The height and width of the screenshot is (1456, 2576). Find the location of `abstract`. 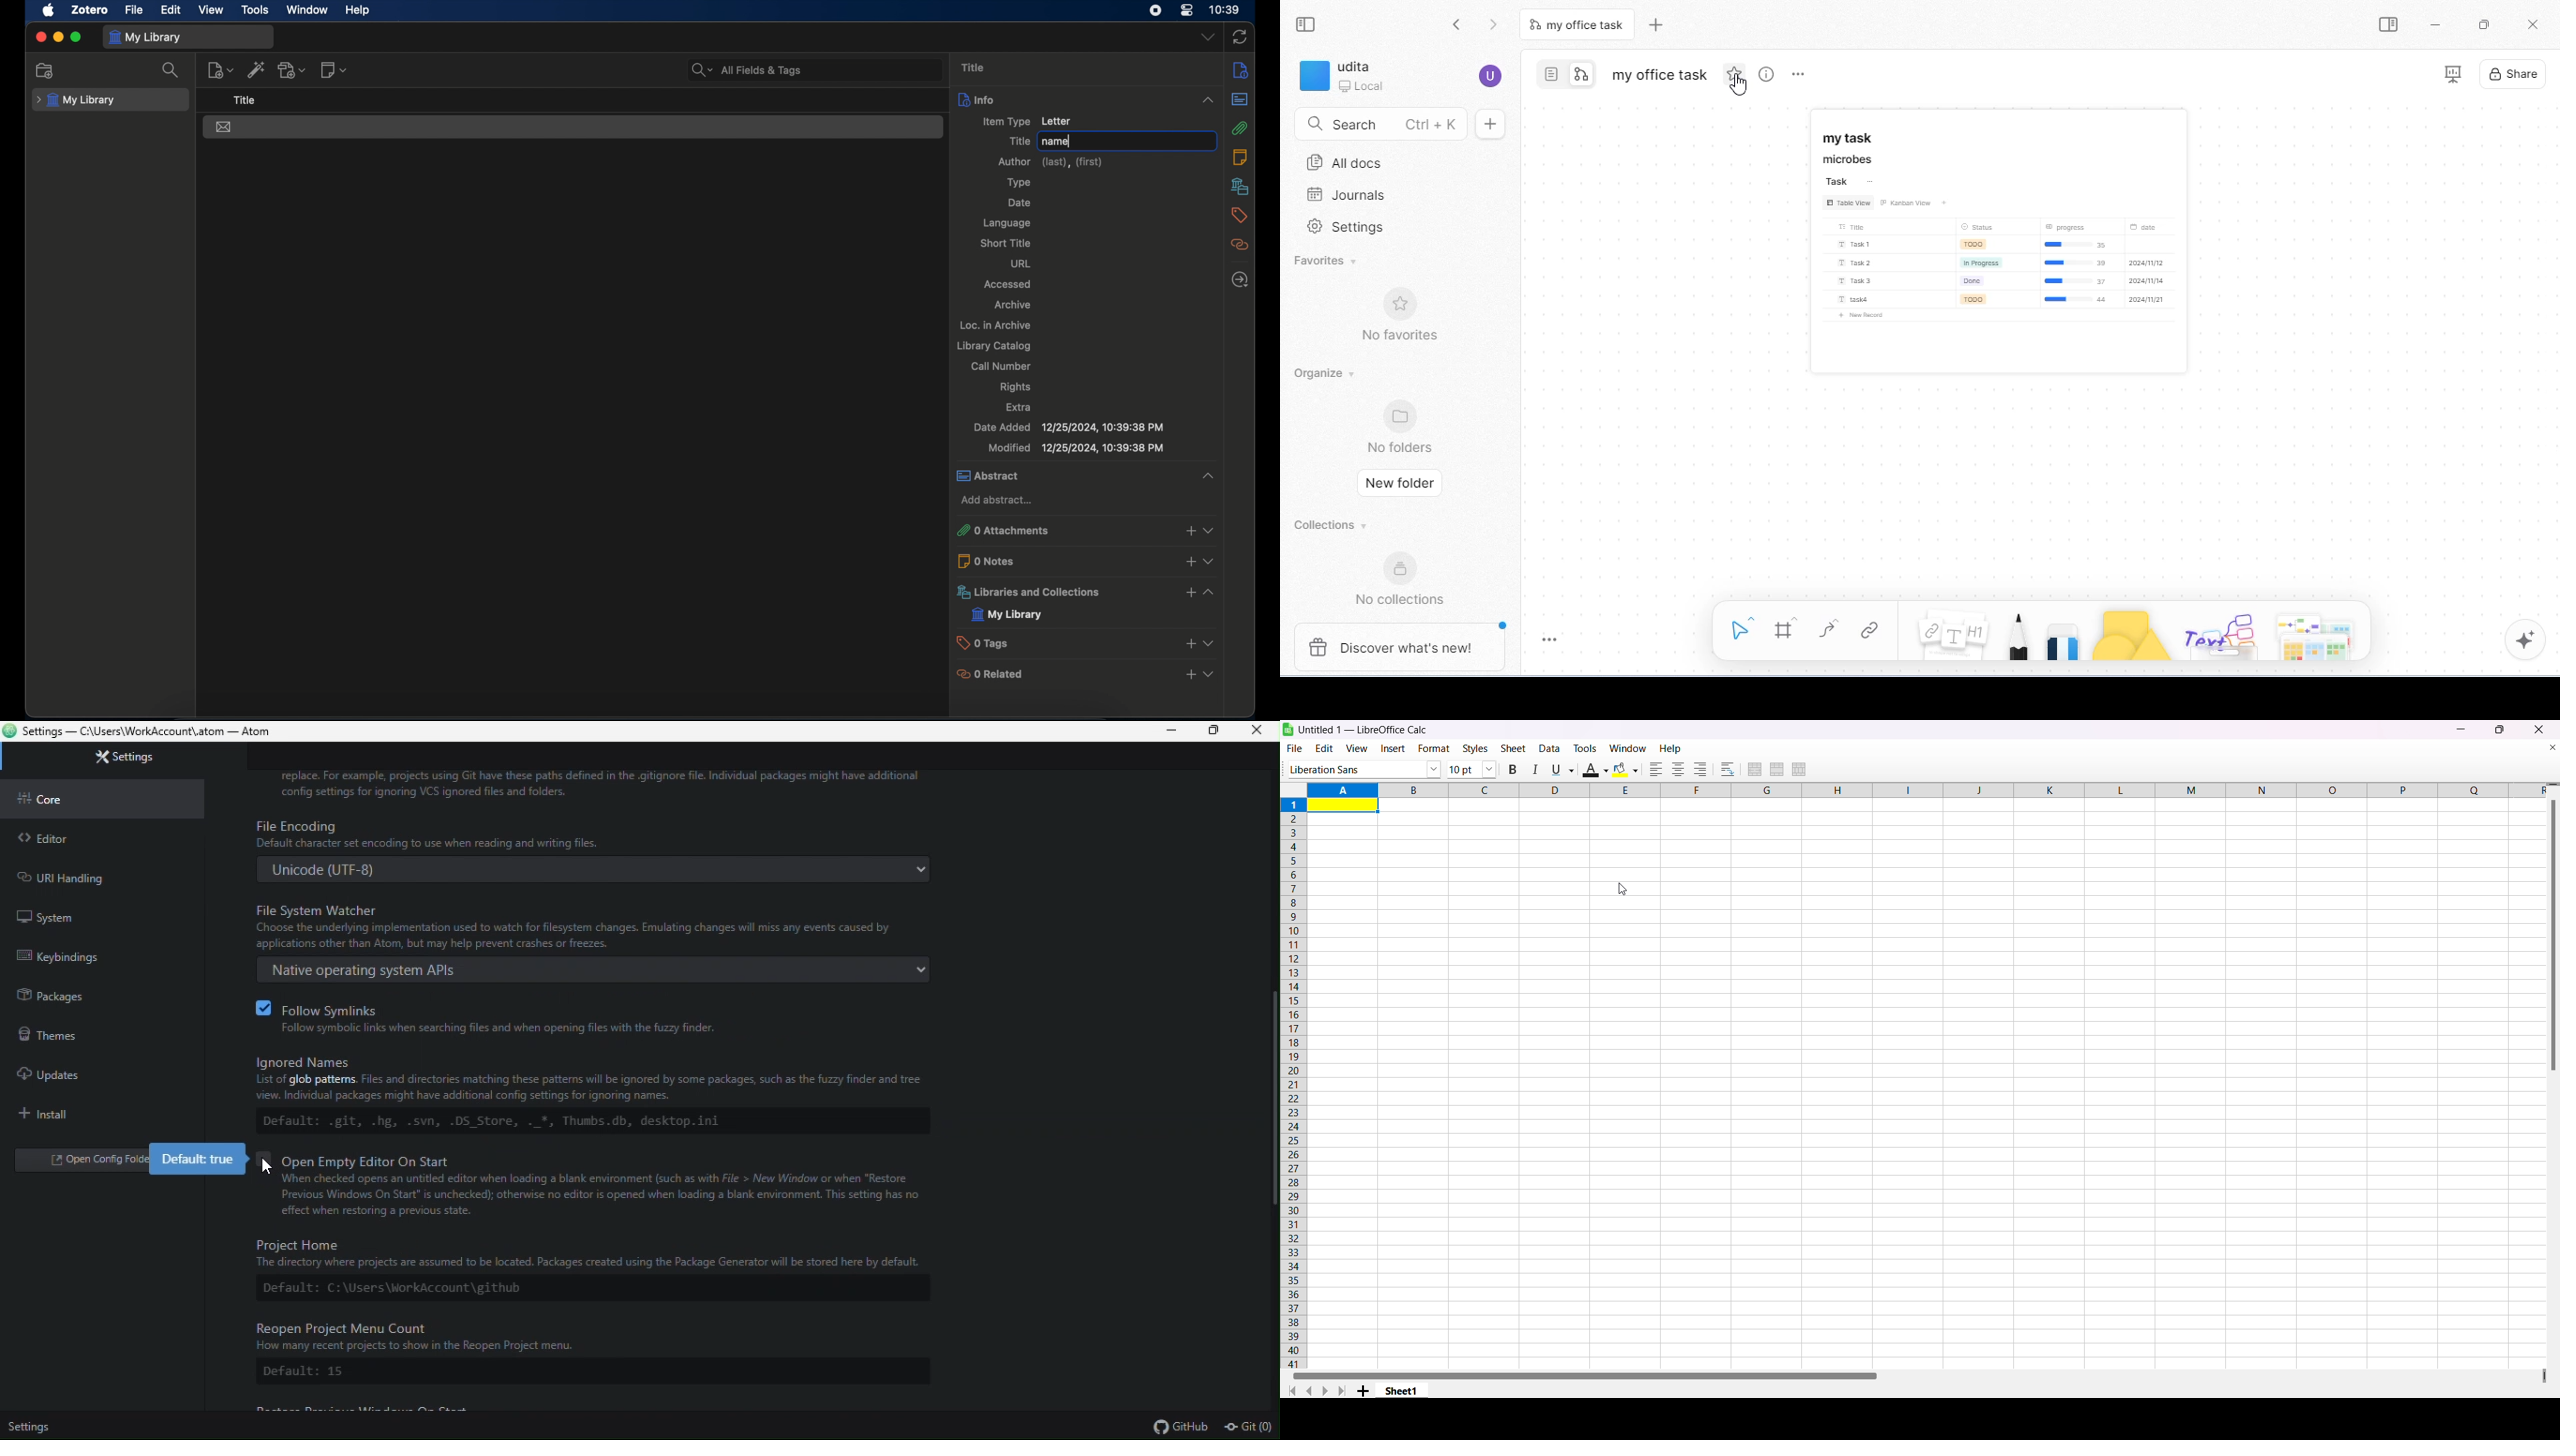

abstract is located at coordinates (988, 476).